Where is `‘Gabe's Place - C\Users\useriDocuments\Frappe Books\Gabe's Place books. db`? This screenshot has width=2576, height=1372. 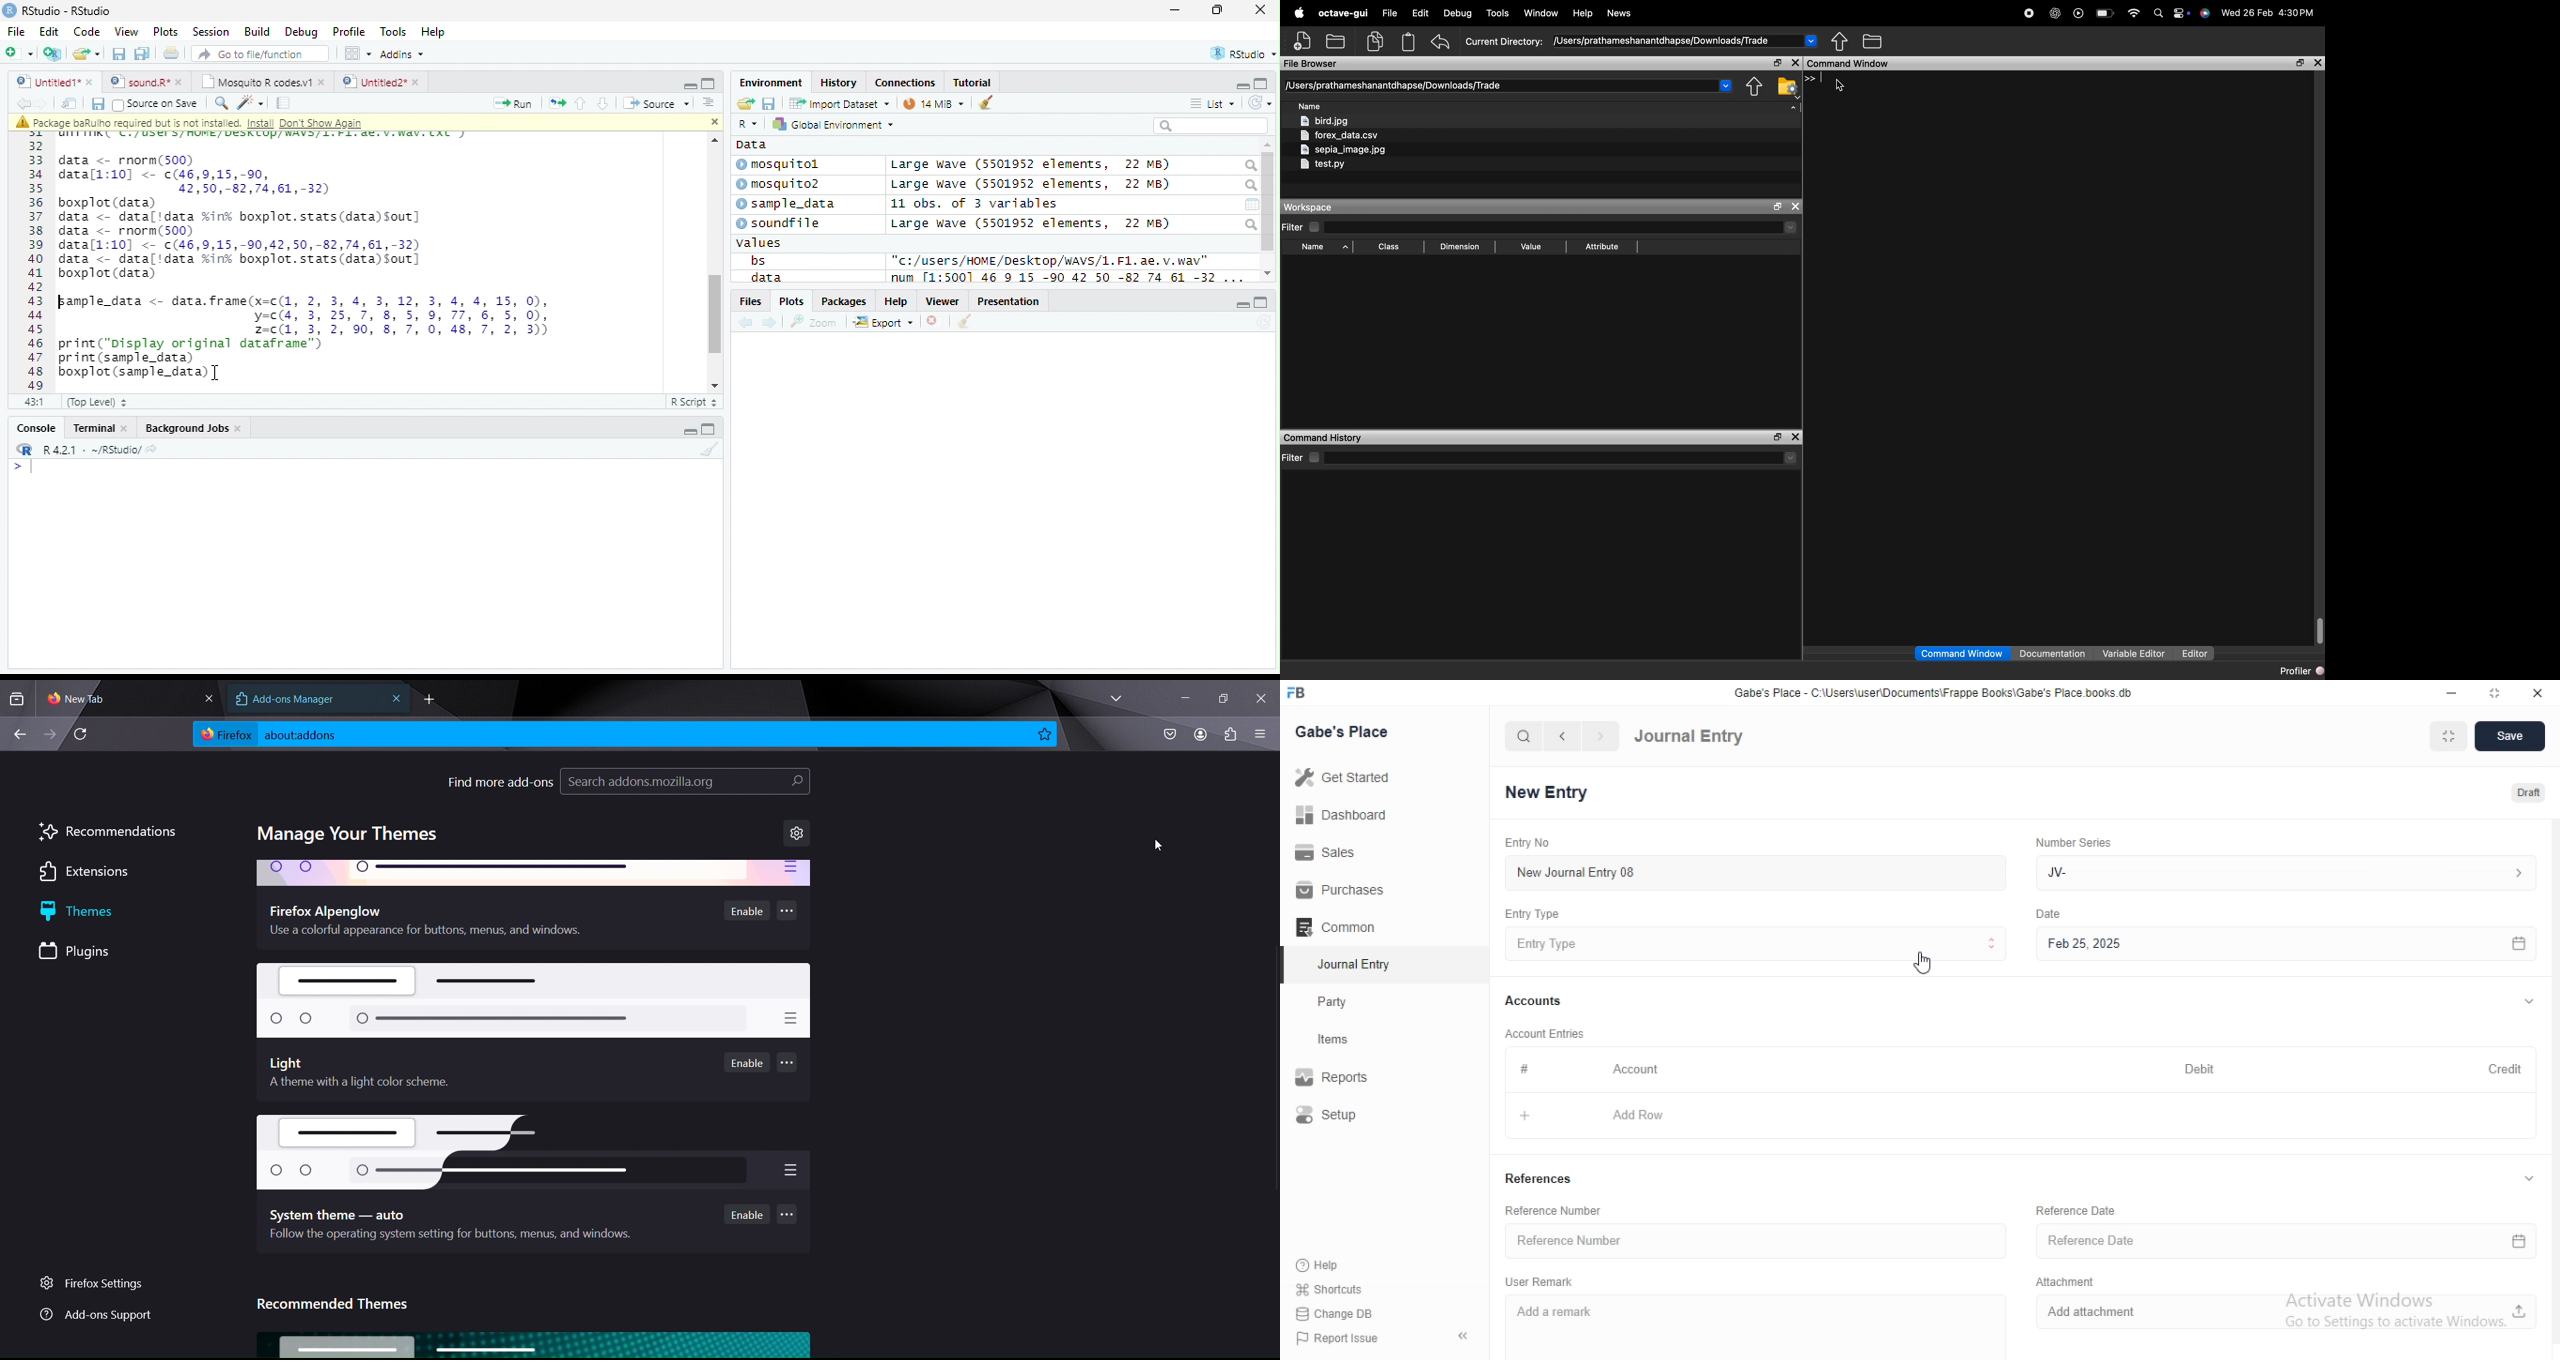
‘Gabe's Place - C\Users\useriDocuments\Frappe Books\Gabe's Place books. db is located at coordinates (1930, 690).